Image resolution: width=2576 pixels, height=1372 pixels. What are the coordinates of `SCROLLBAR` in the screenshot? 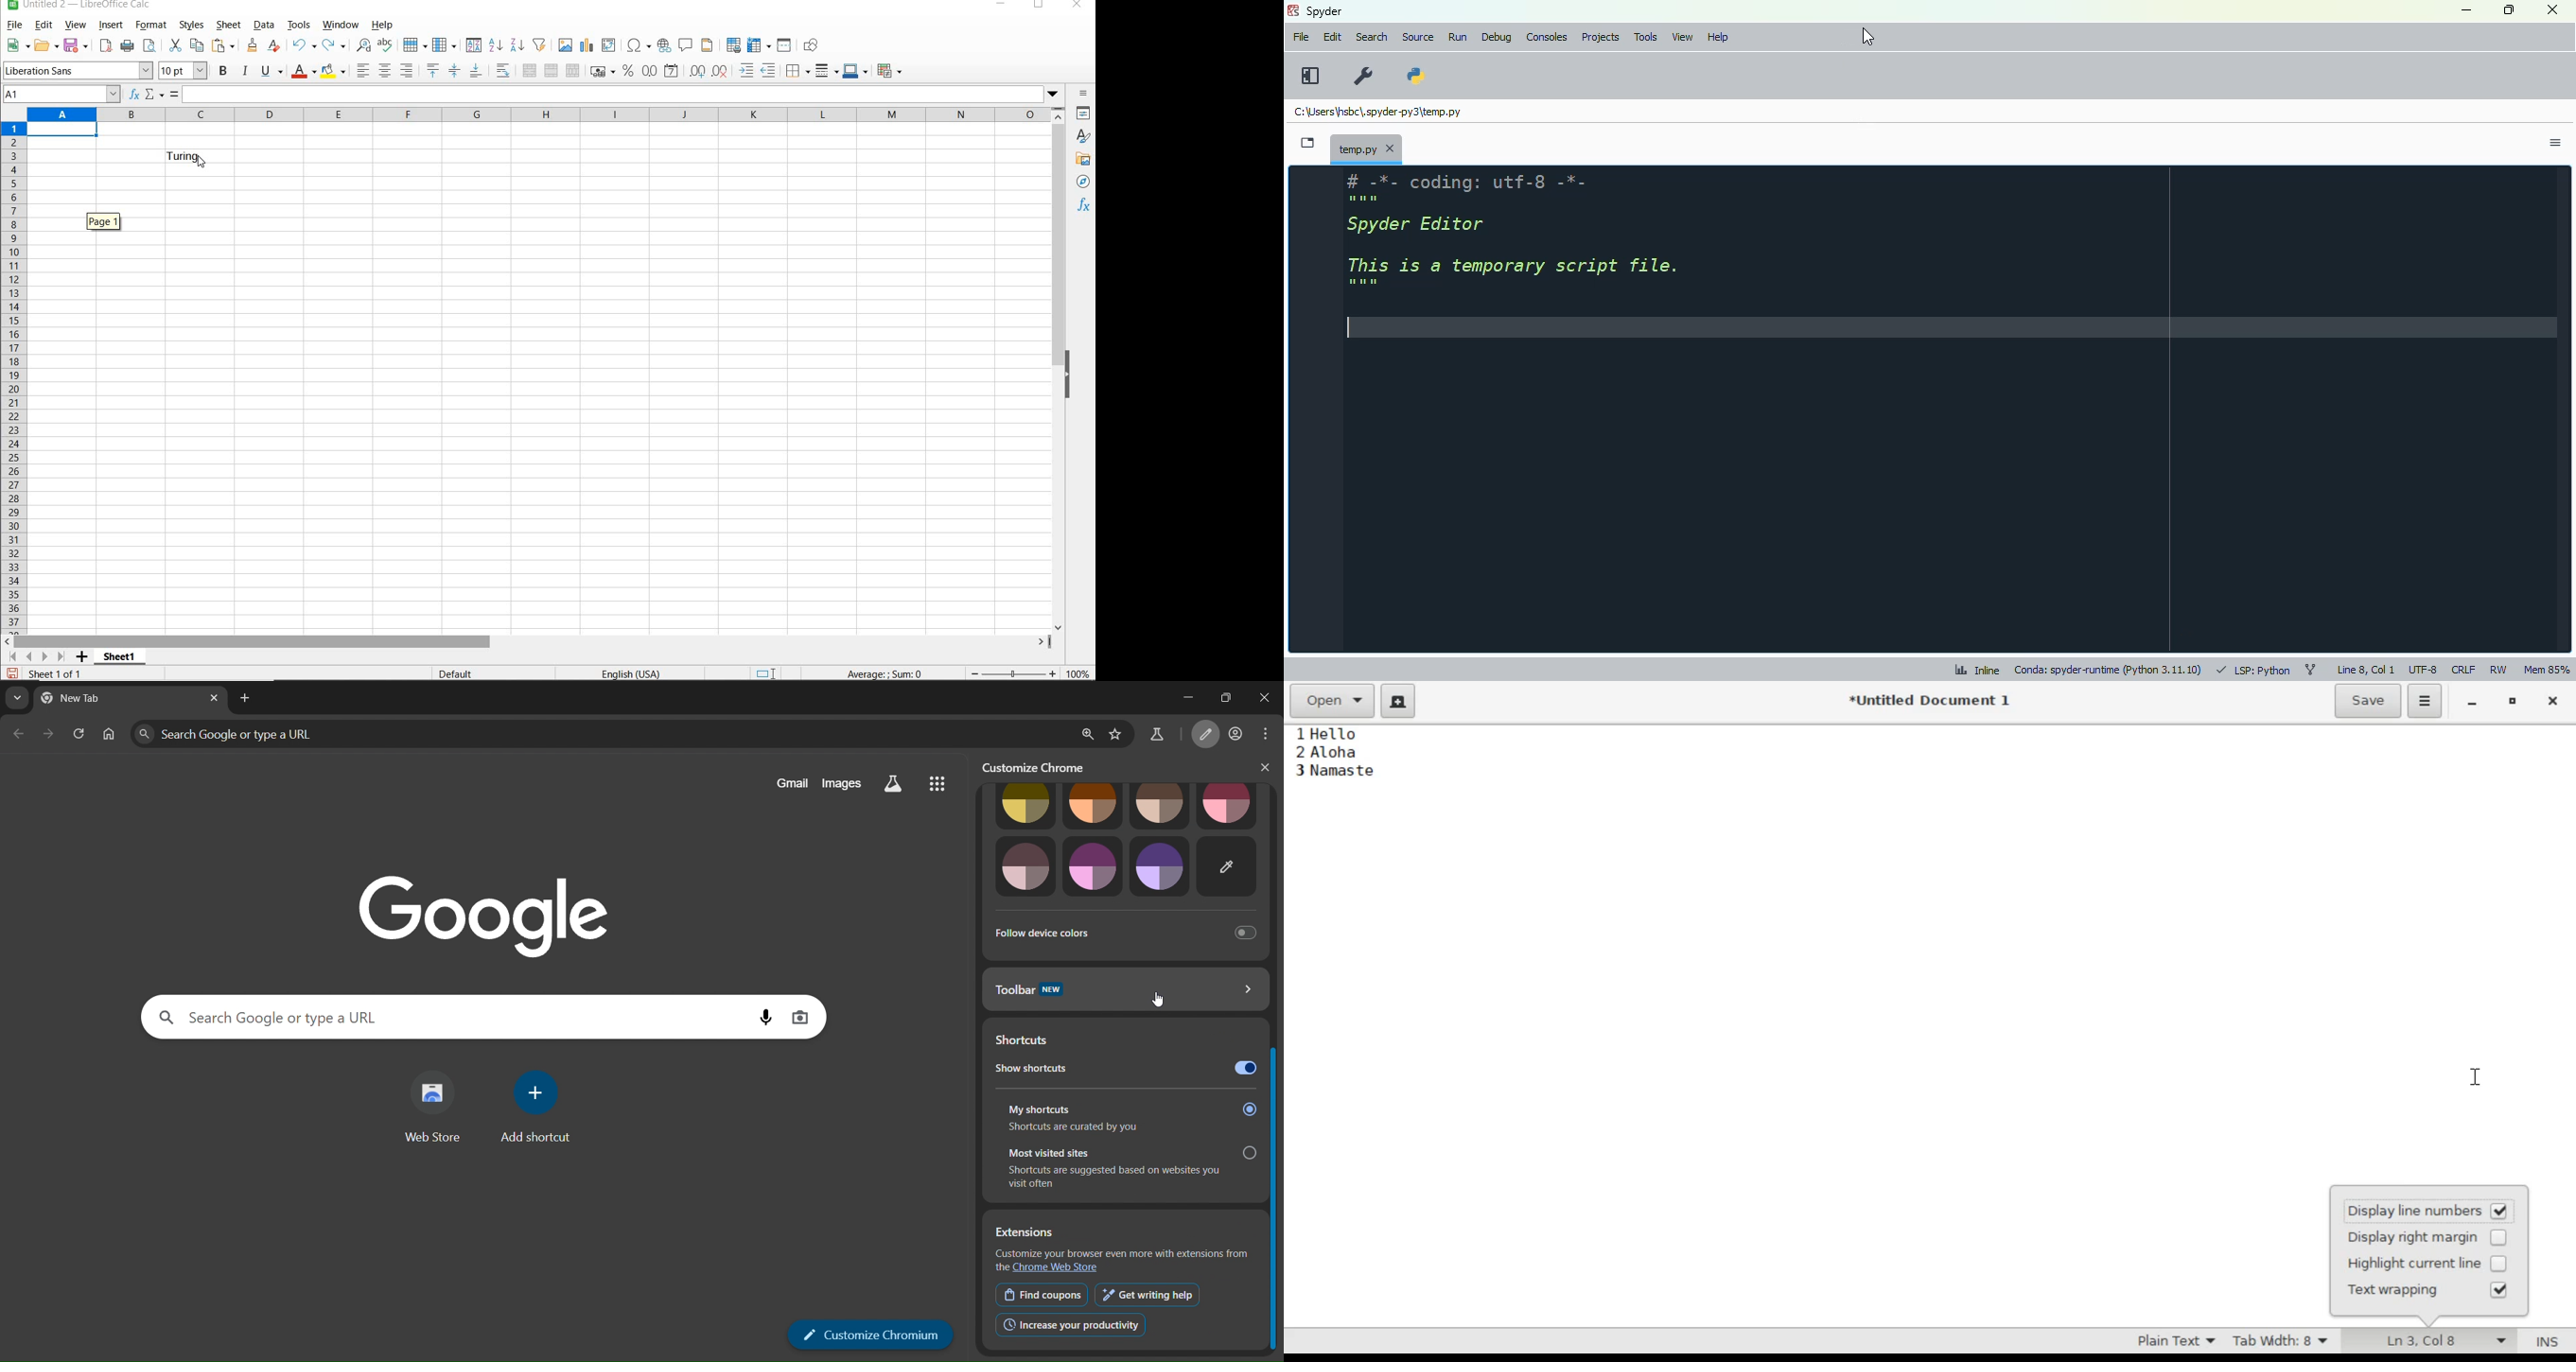 It's located at (529, 641).